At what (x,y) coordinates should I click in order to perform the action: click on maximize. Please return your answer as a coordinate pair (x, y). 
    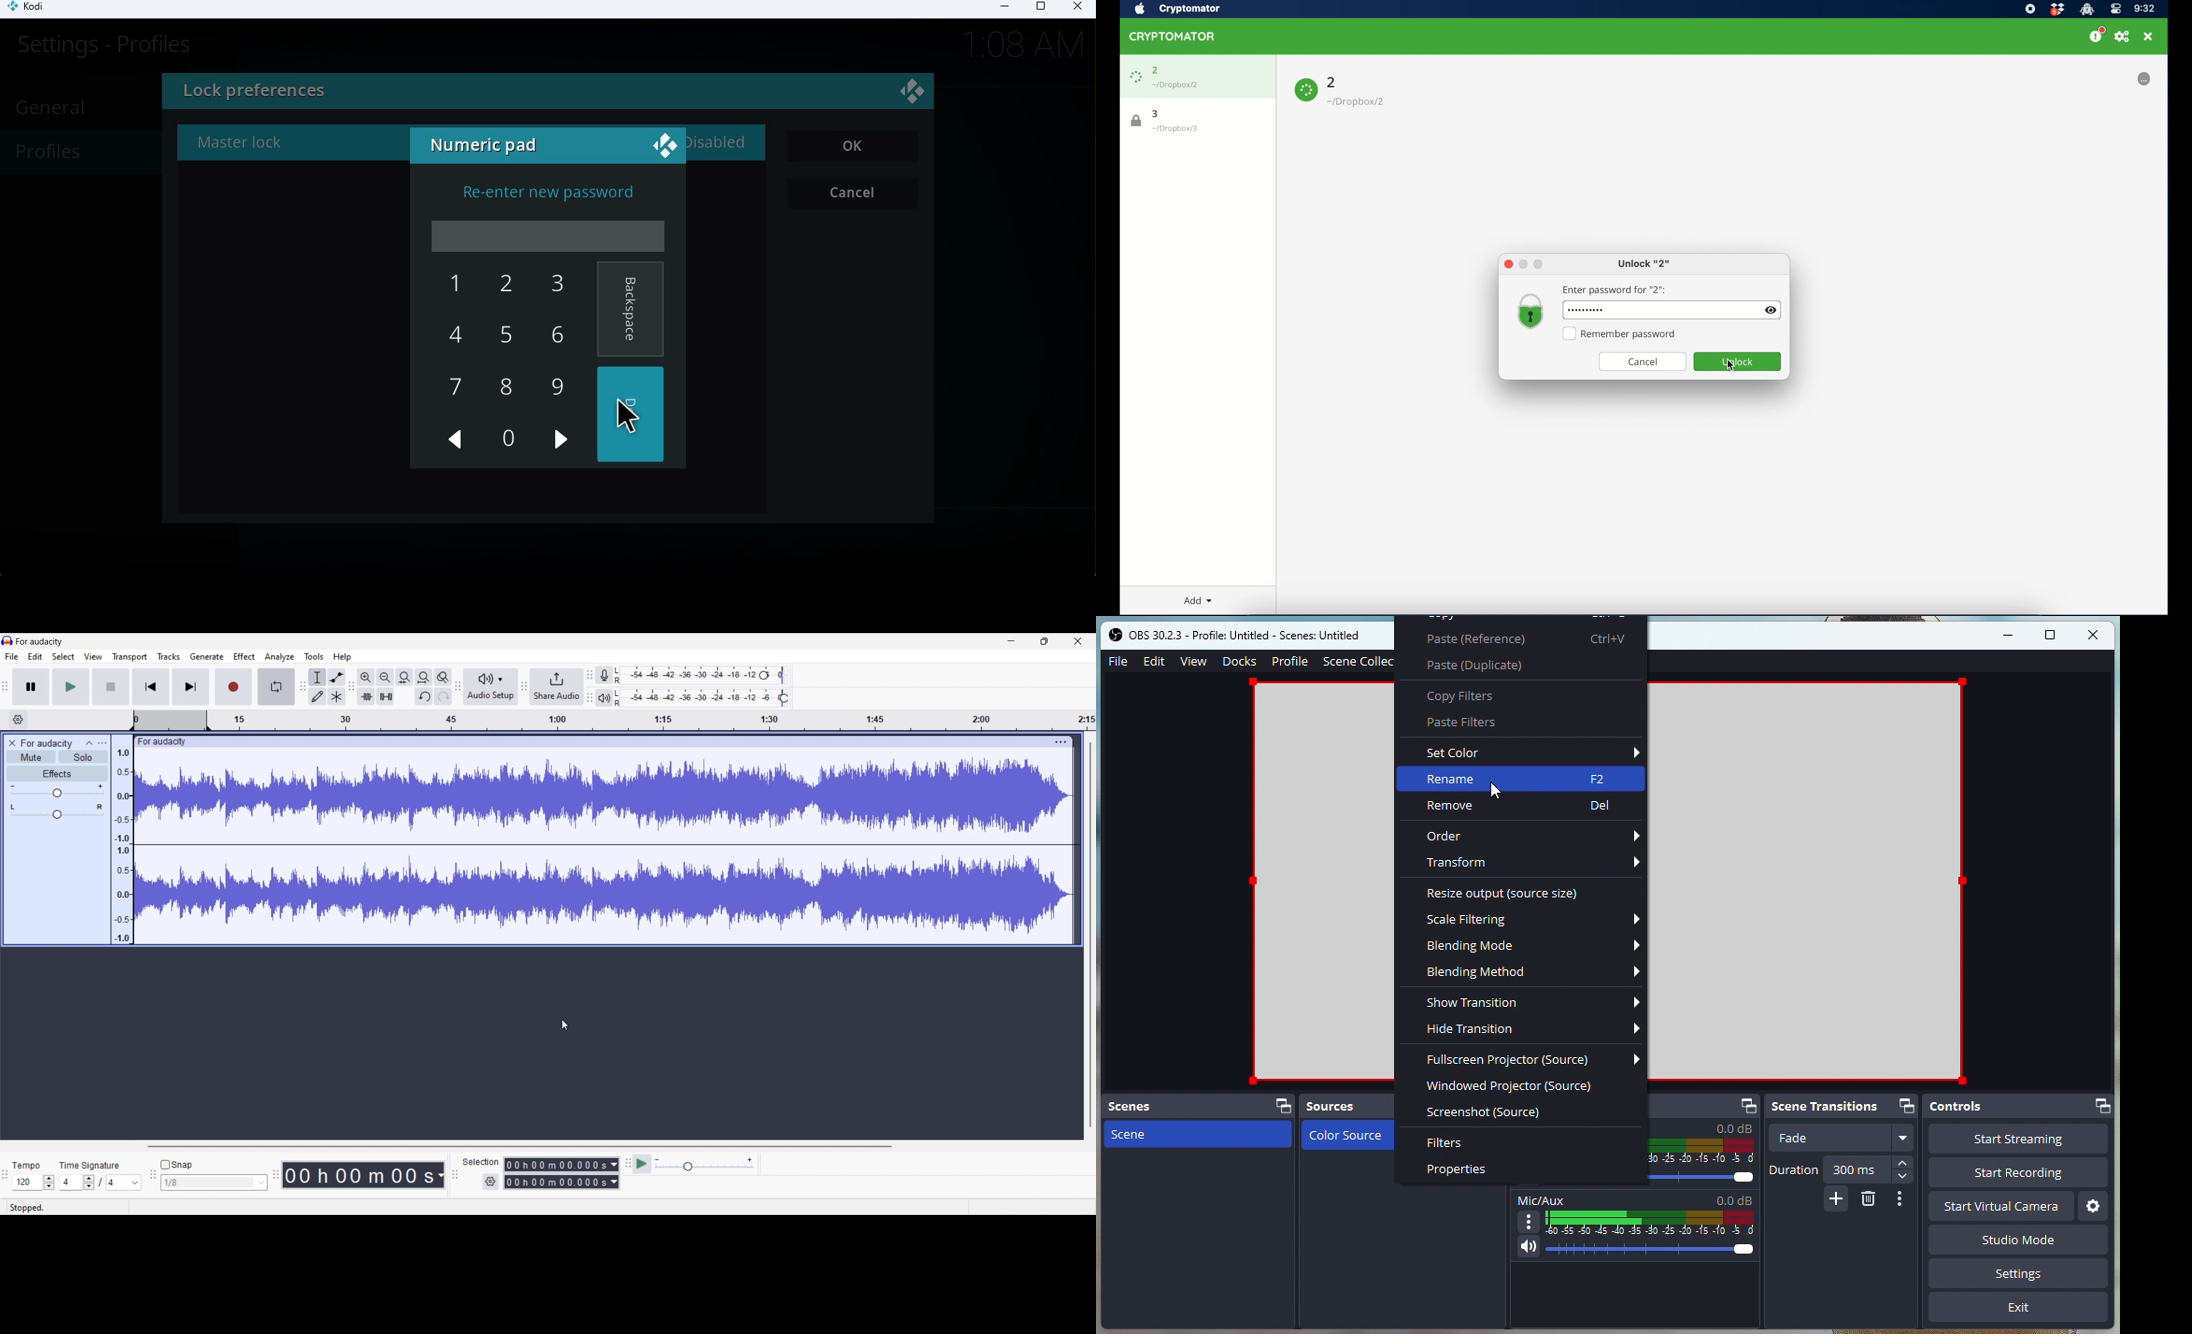
    Looking at the image, I should click on (1538, 265).